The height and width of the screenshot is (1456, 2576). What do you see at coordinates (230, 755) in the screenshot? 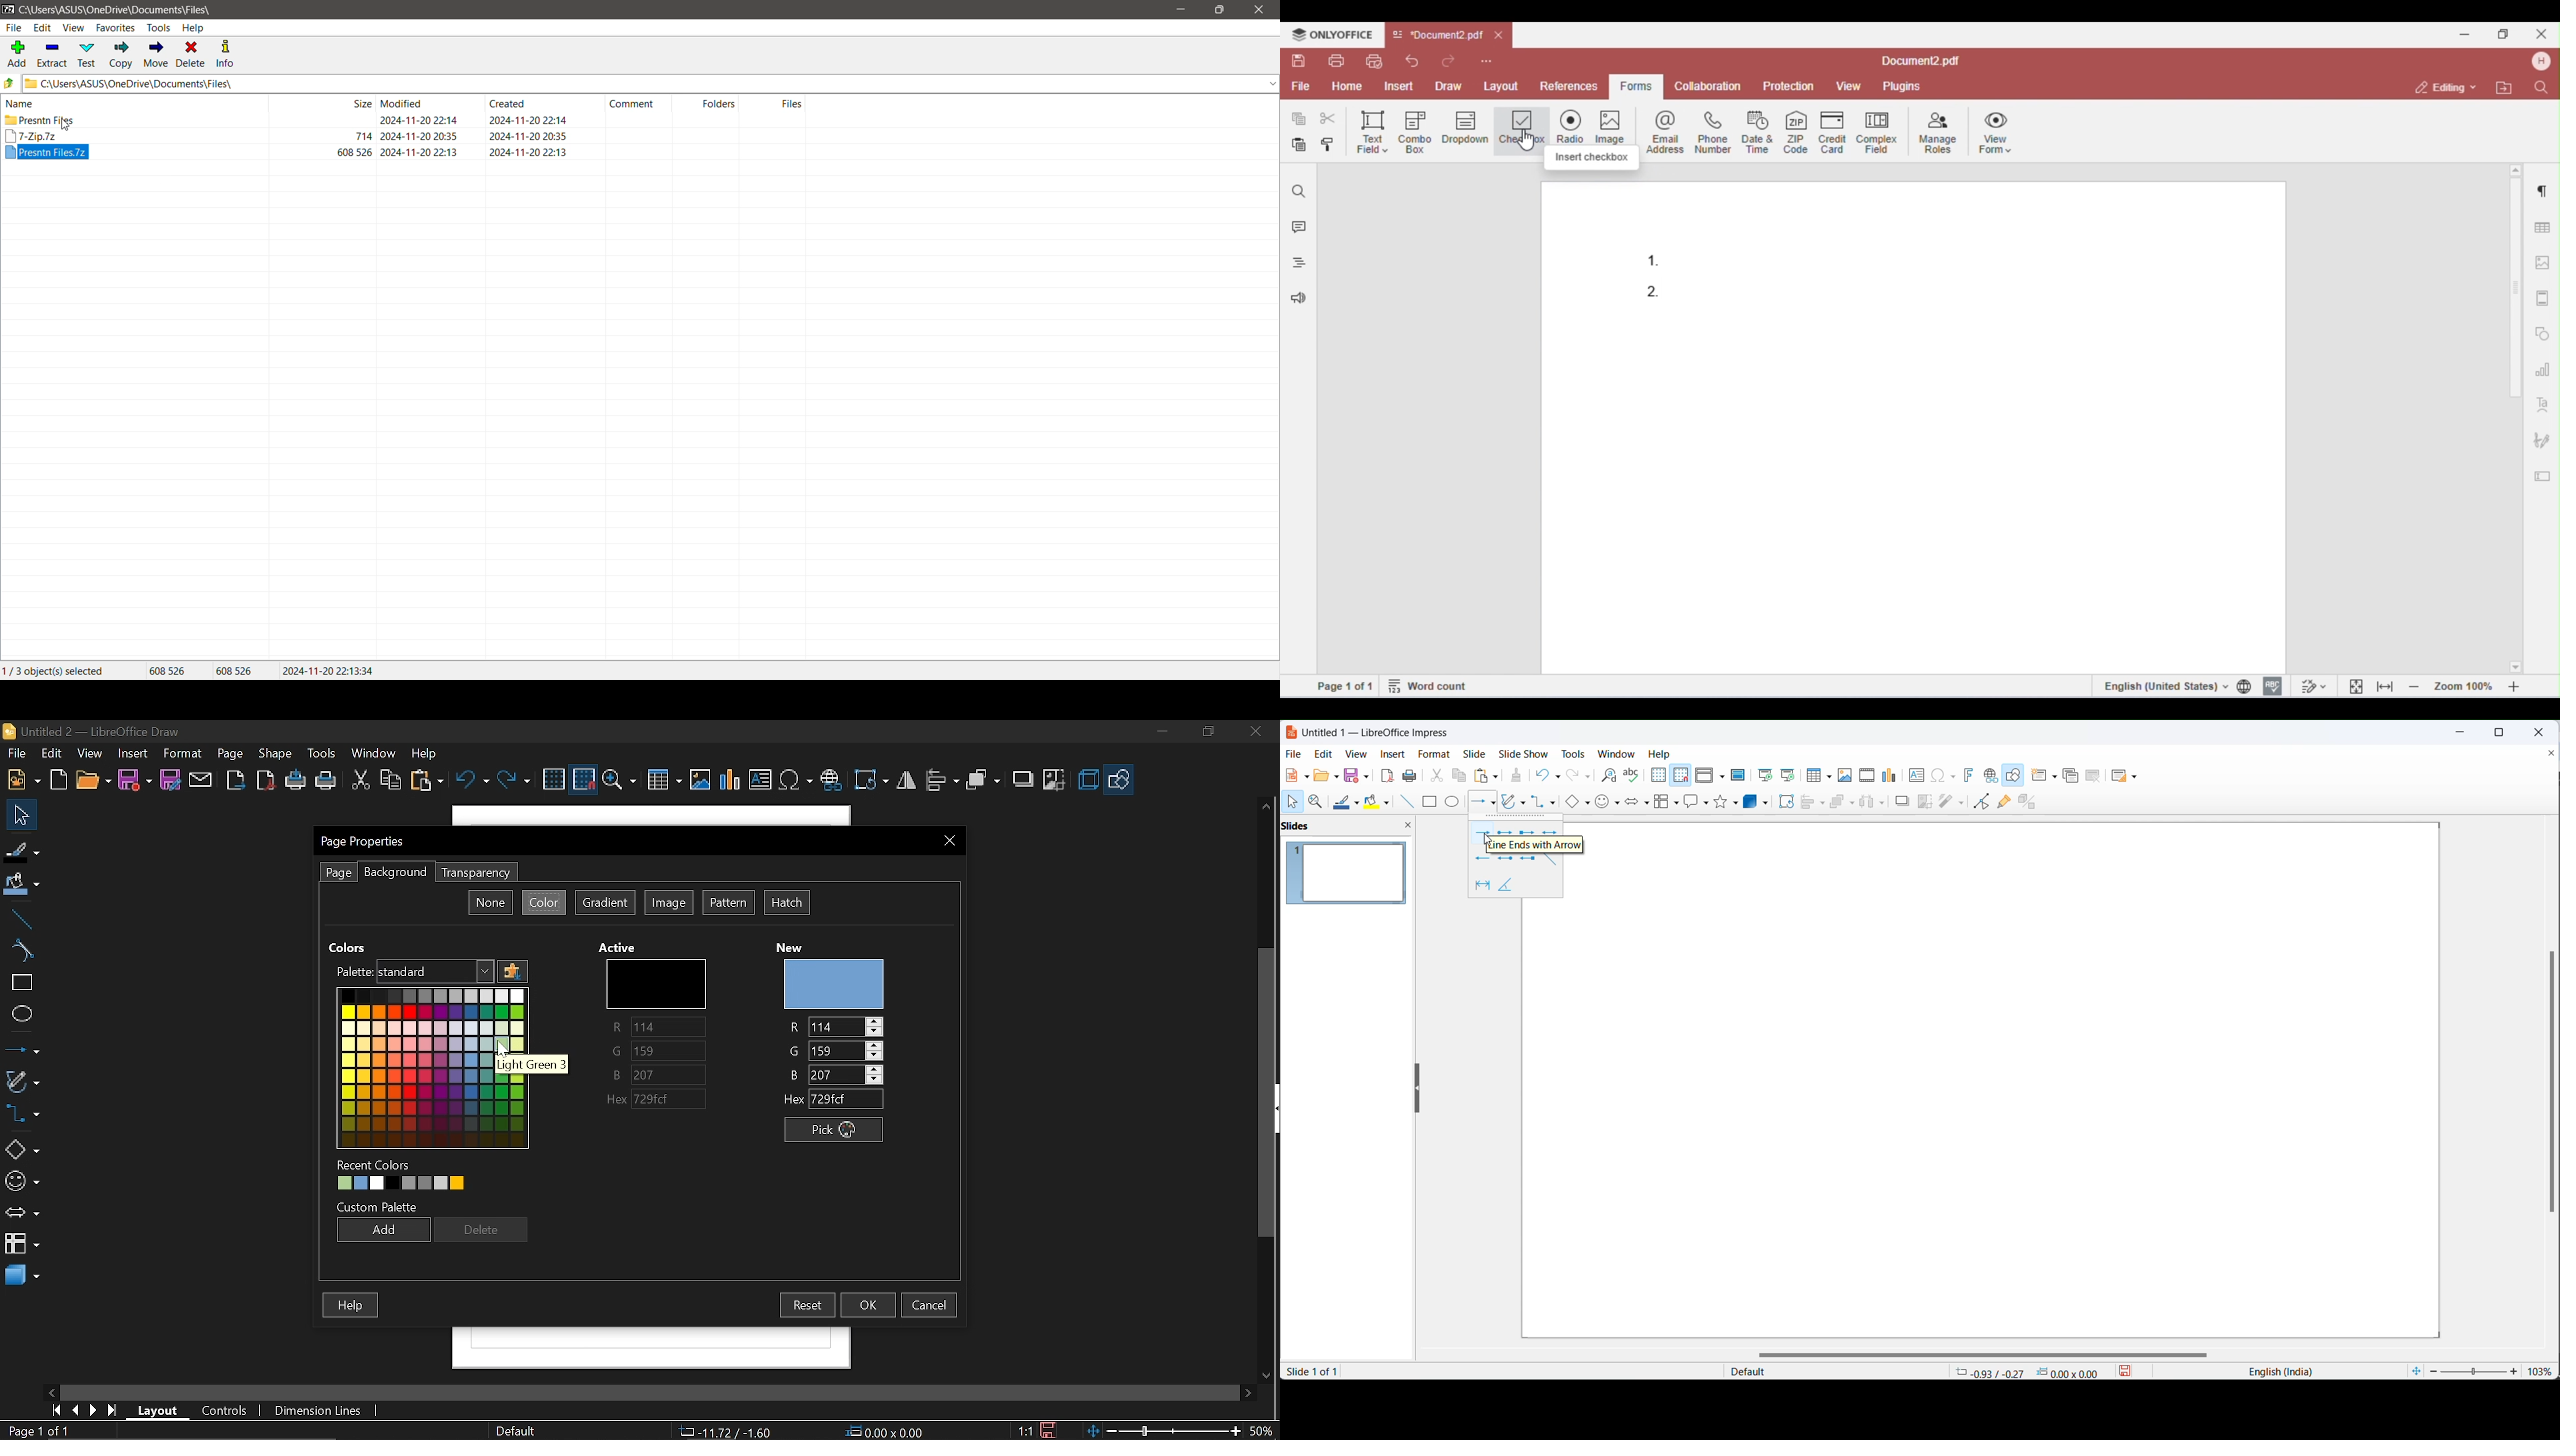
I see `Page` at bounding box center [230, 755].